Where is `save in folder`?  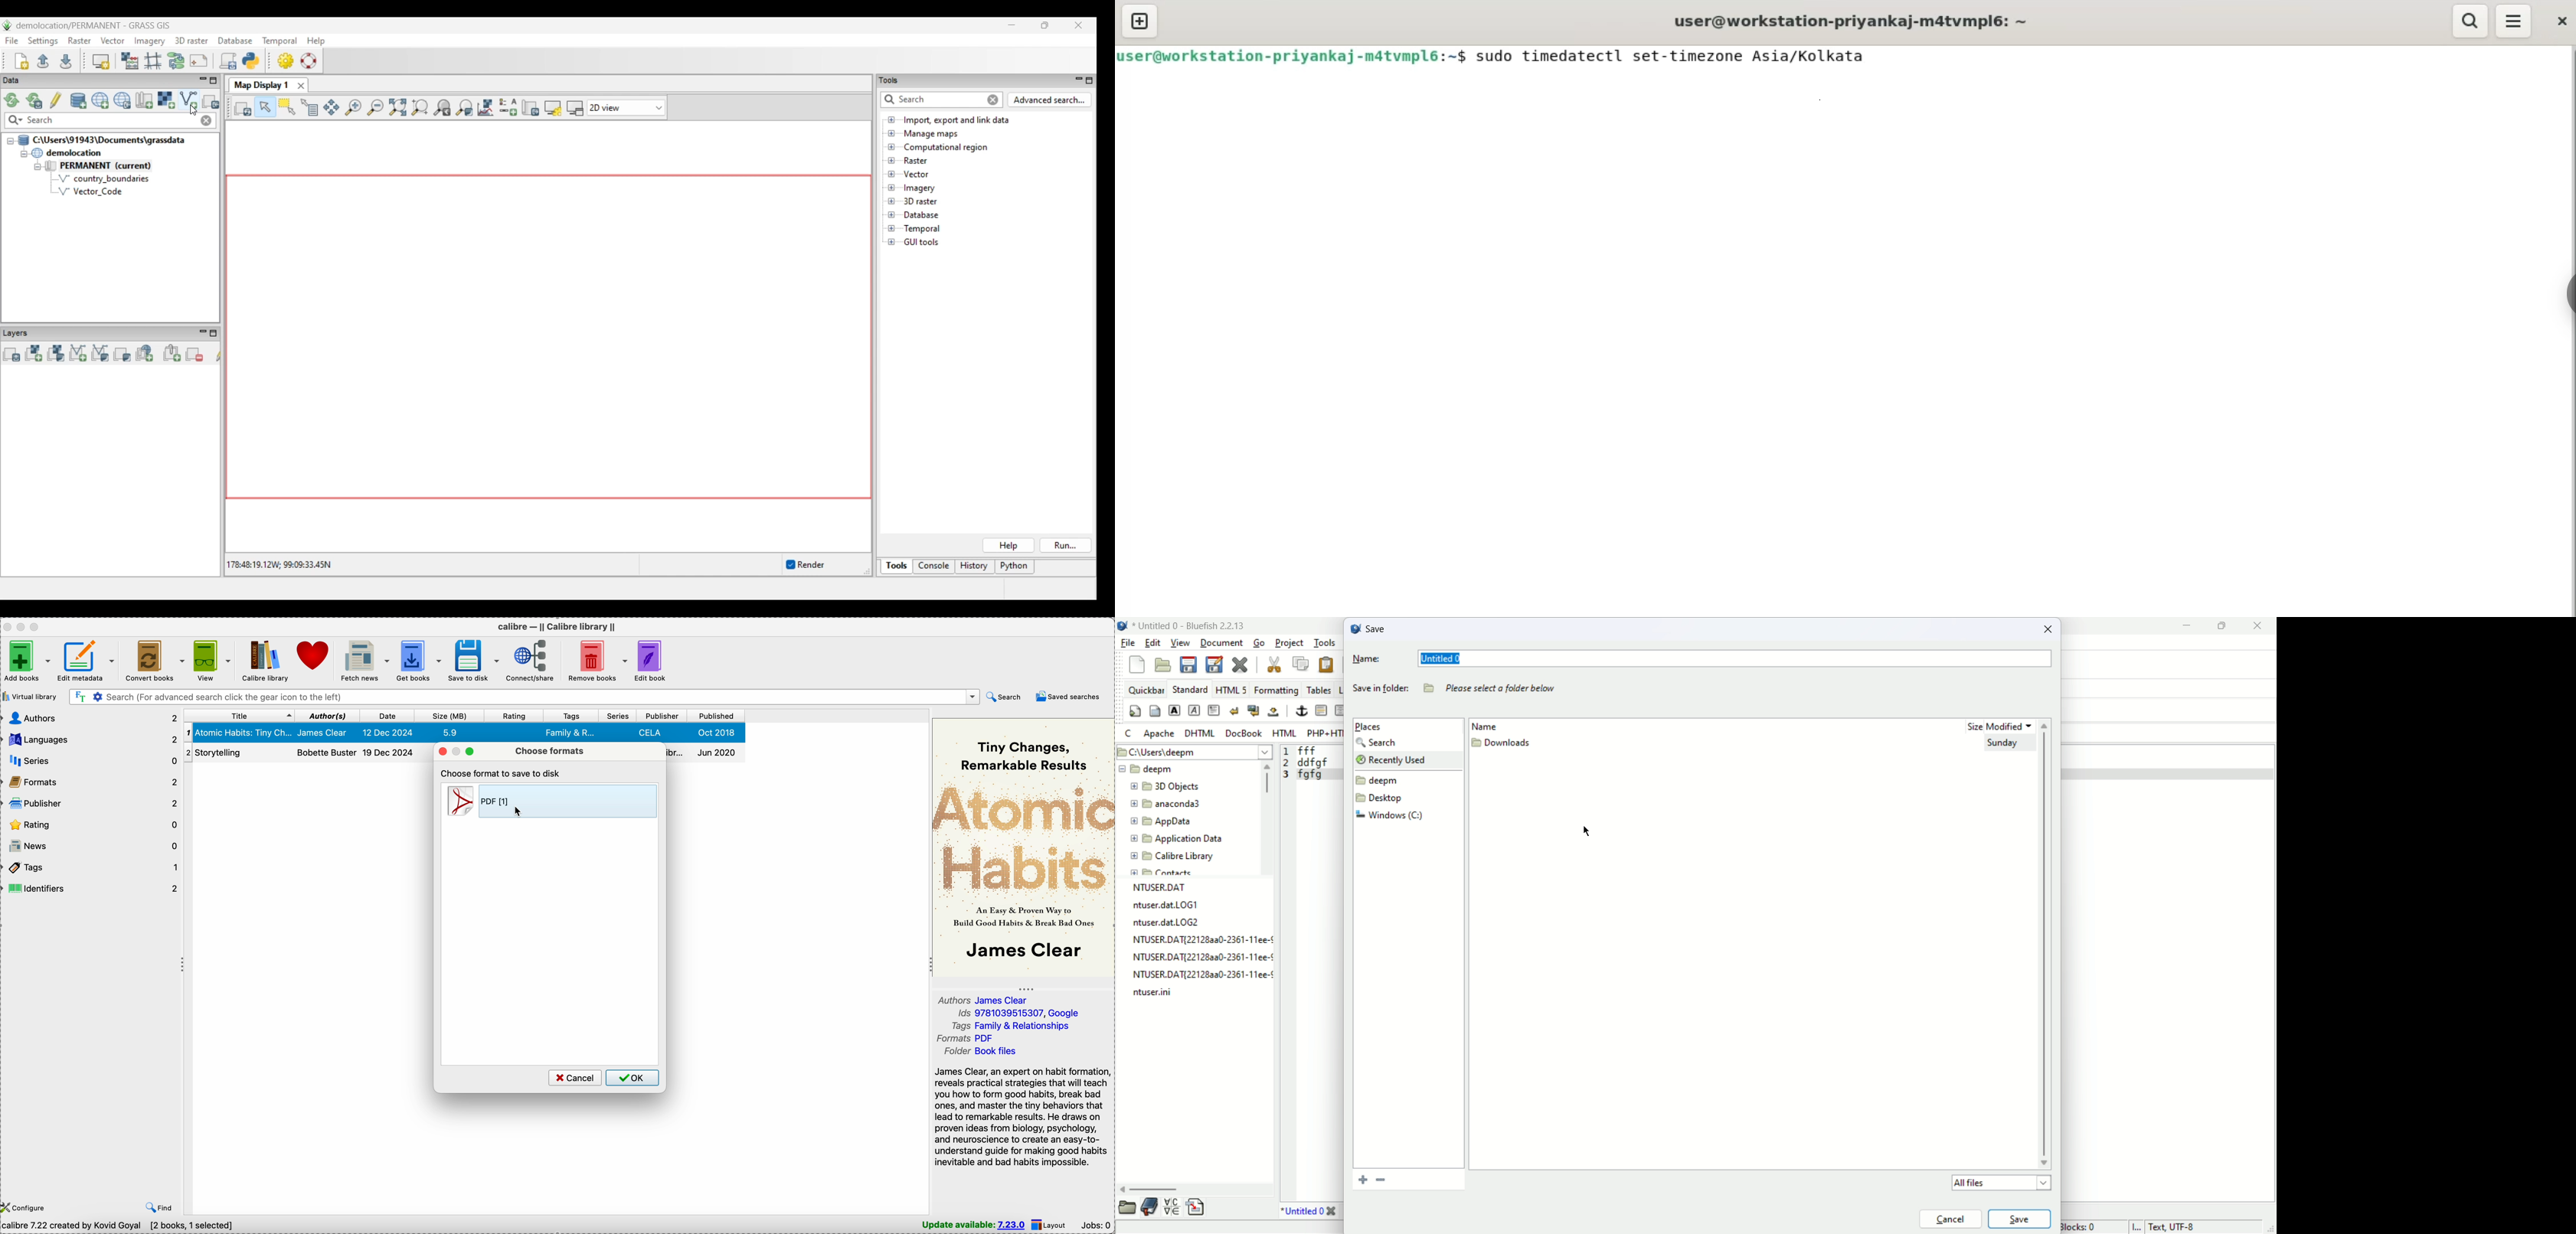
save in folder is located at coordinates (1379, 691).